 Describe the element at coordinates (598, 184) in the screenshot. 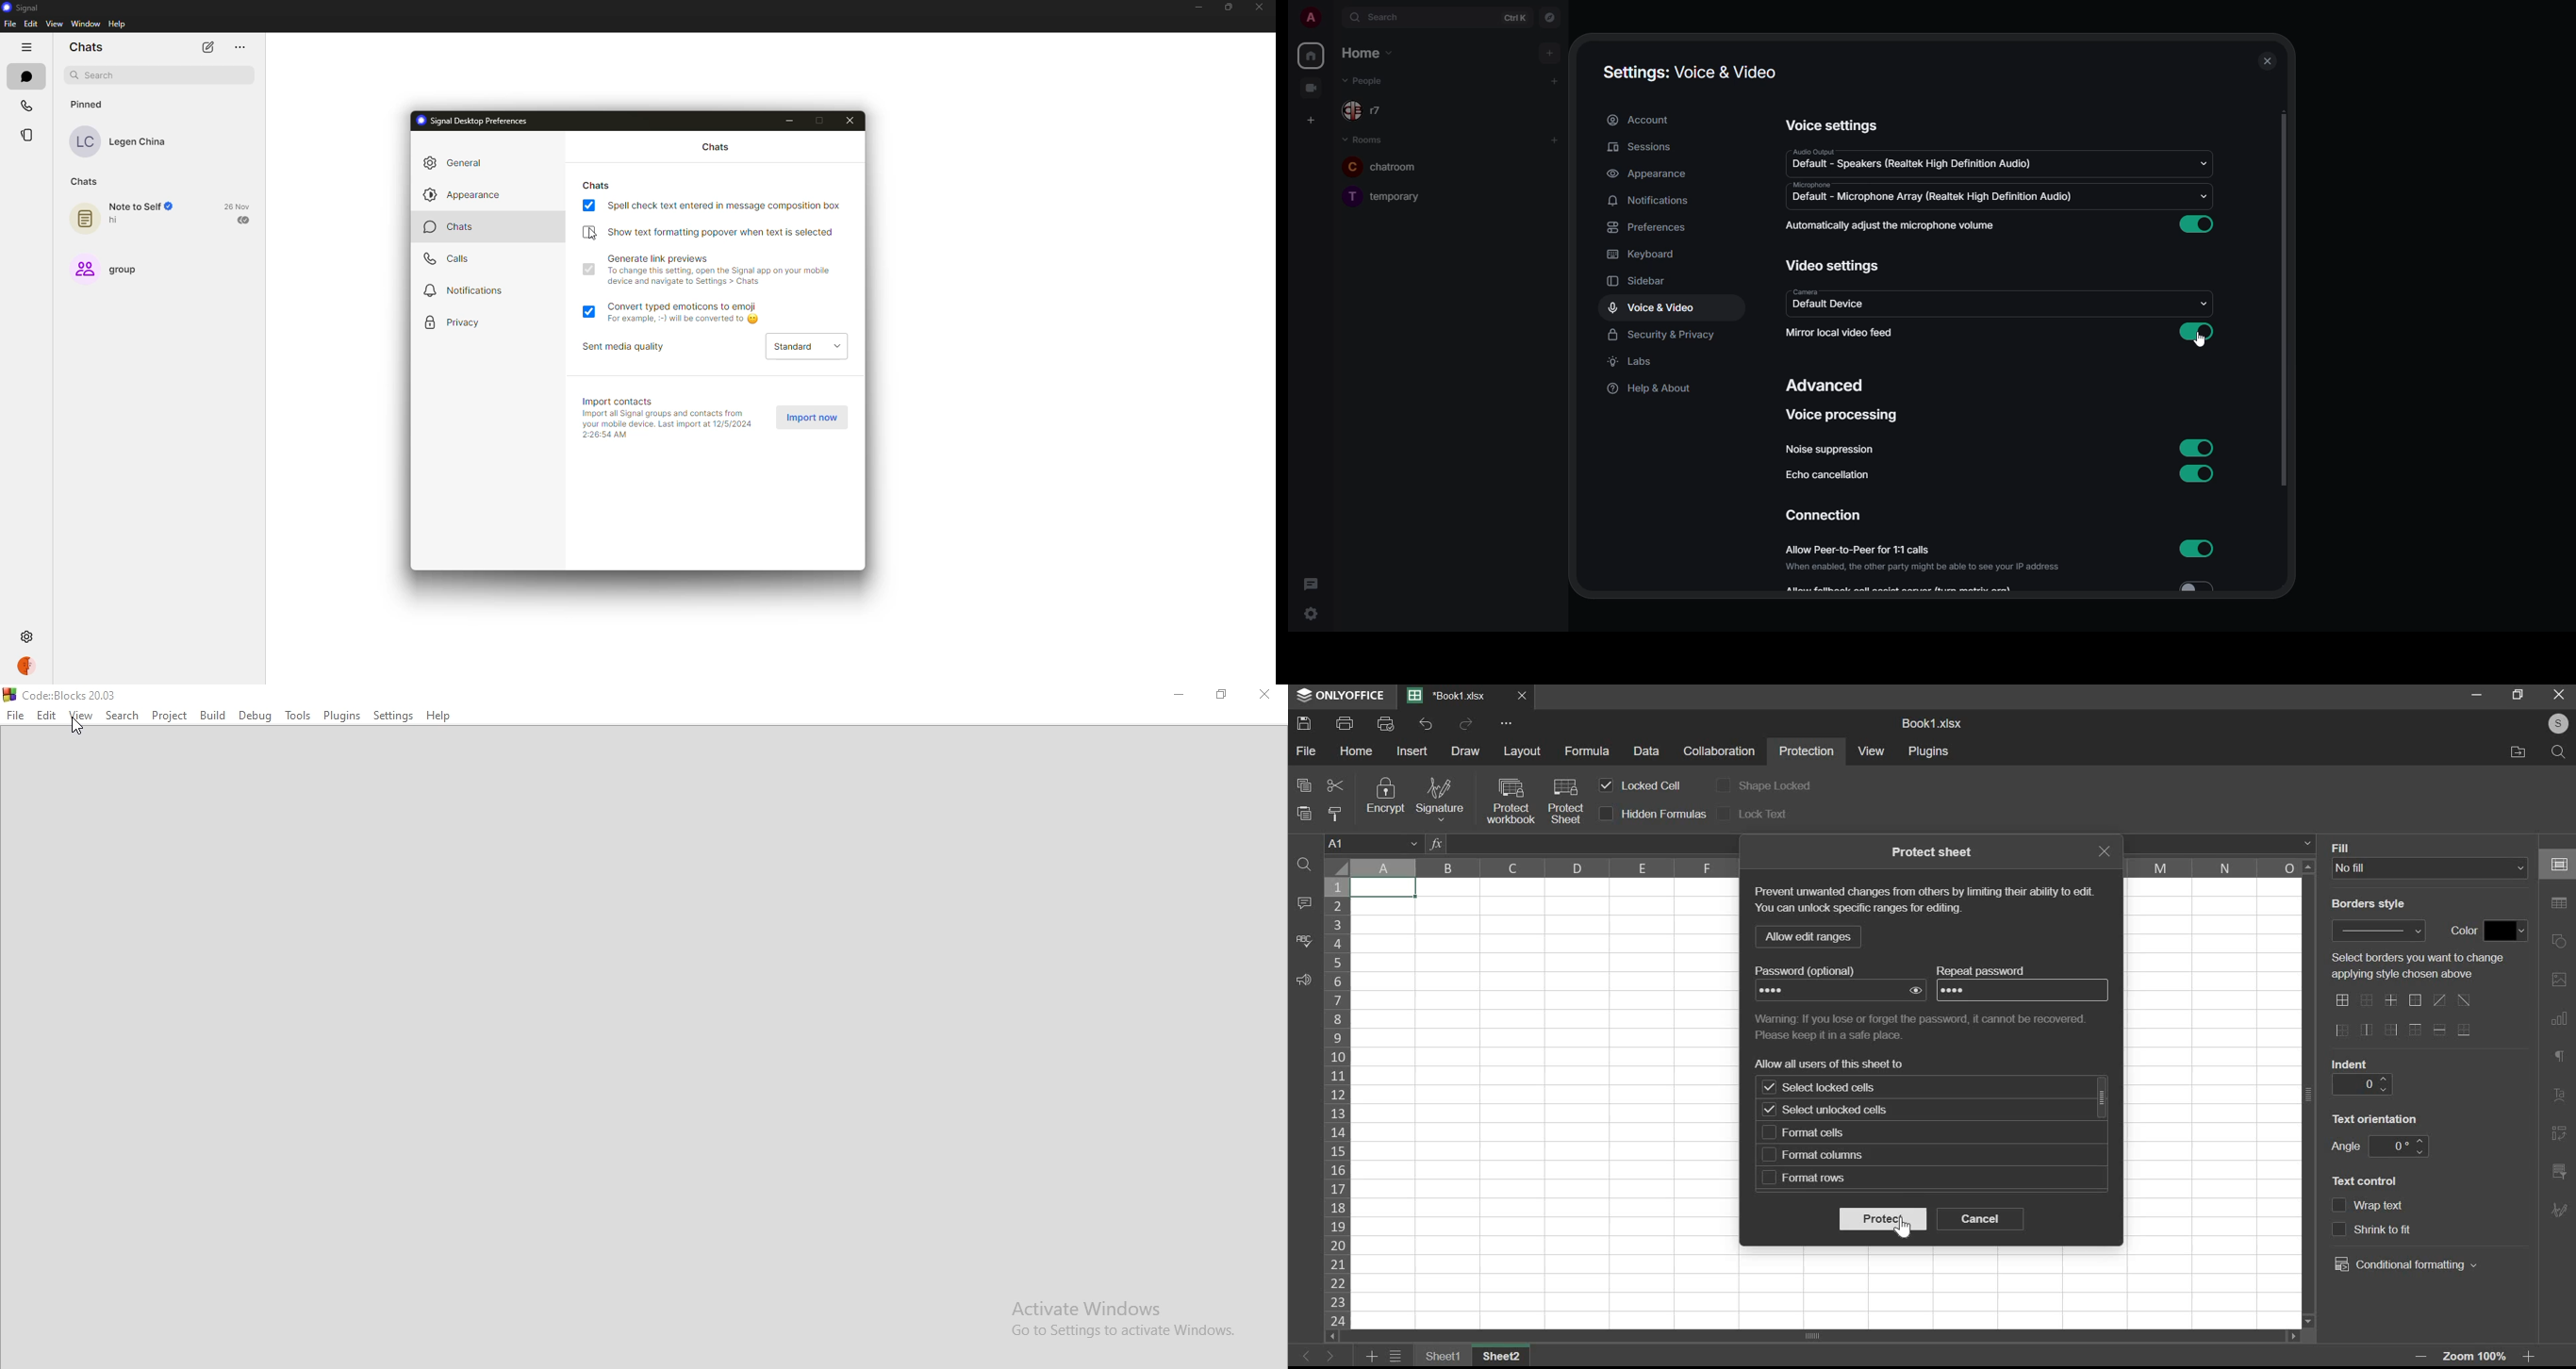

I see `chats` at that location.